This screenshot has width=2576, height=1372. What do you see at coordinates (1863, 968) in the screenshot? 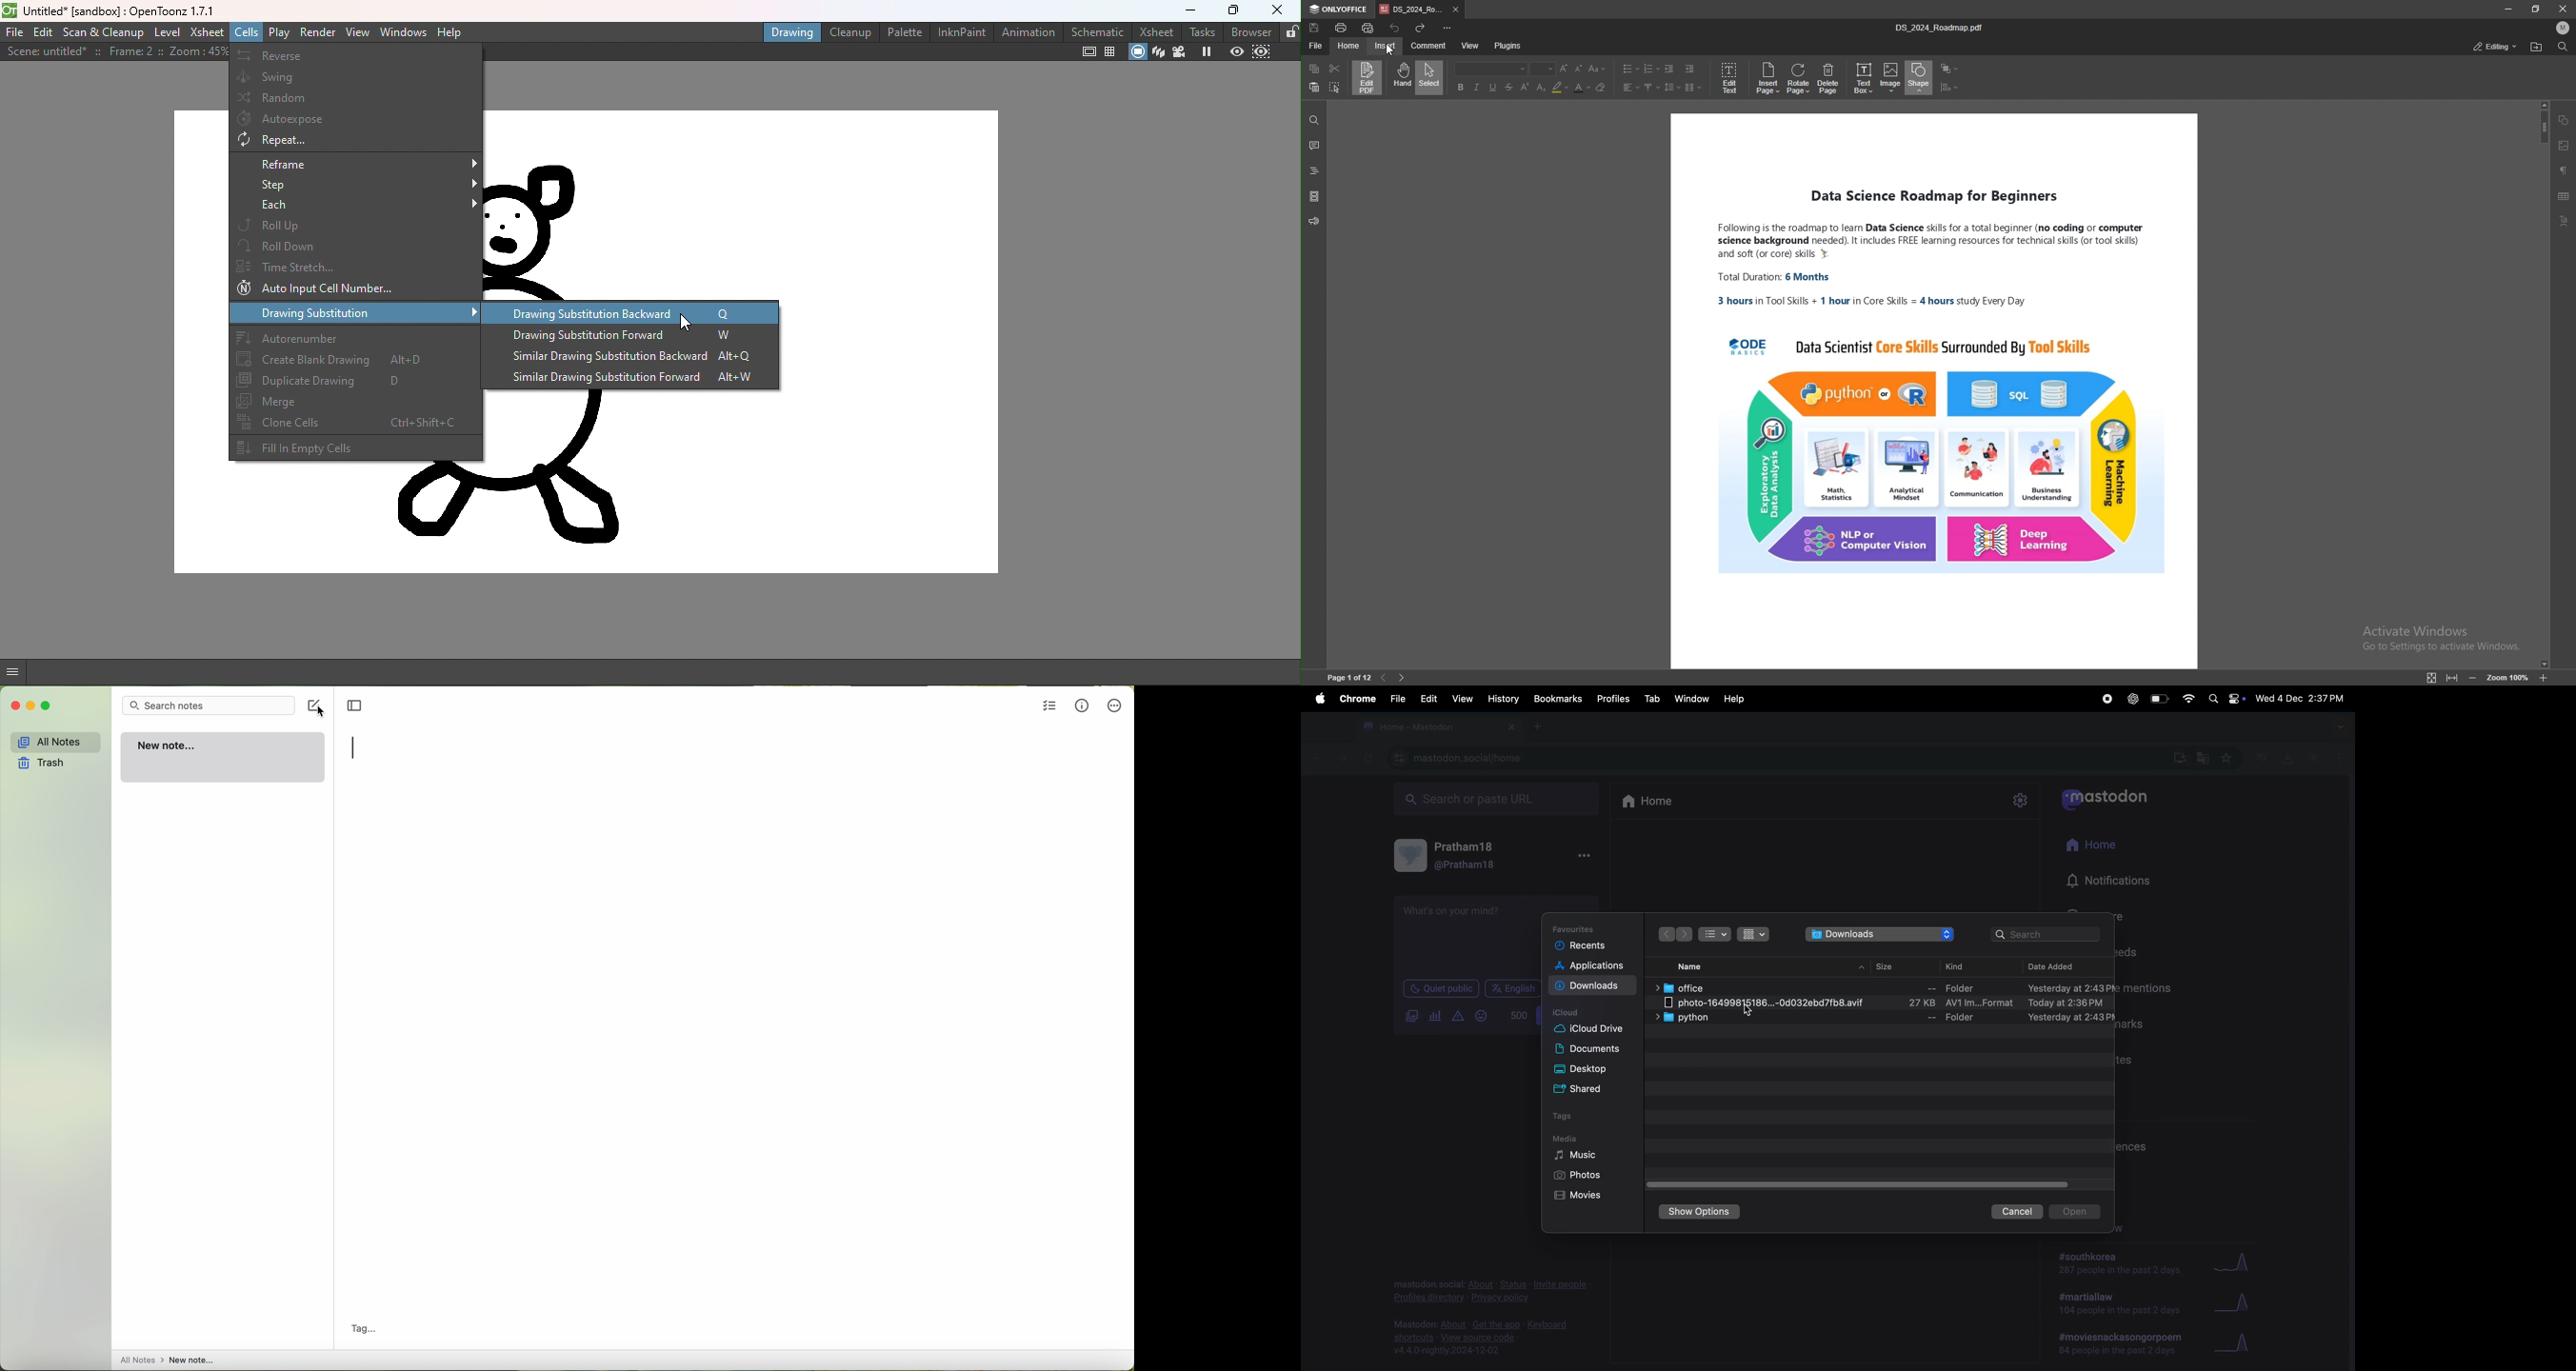
I see `upward` at bounding box center [1863, 968].